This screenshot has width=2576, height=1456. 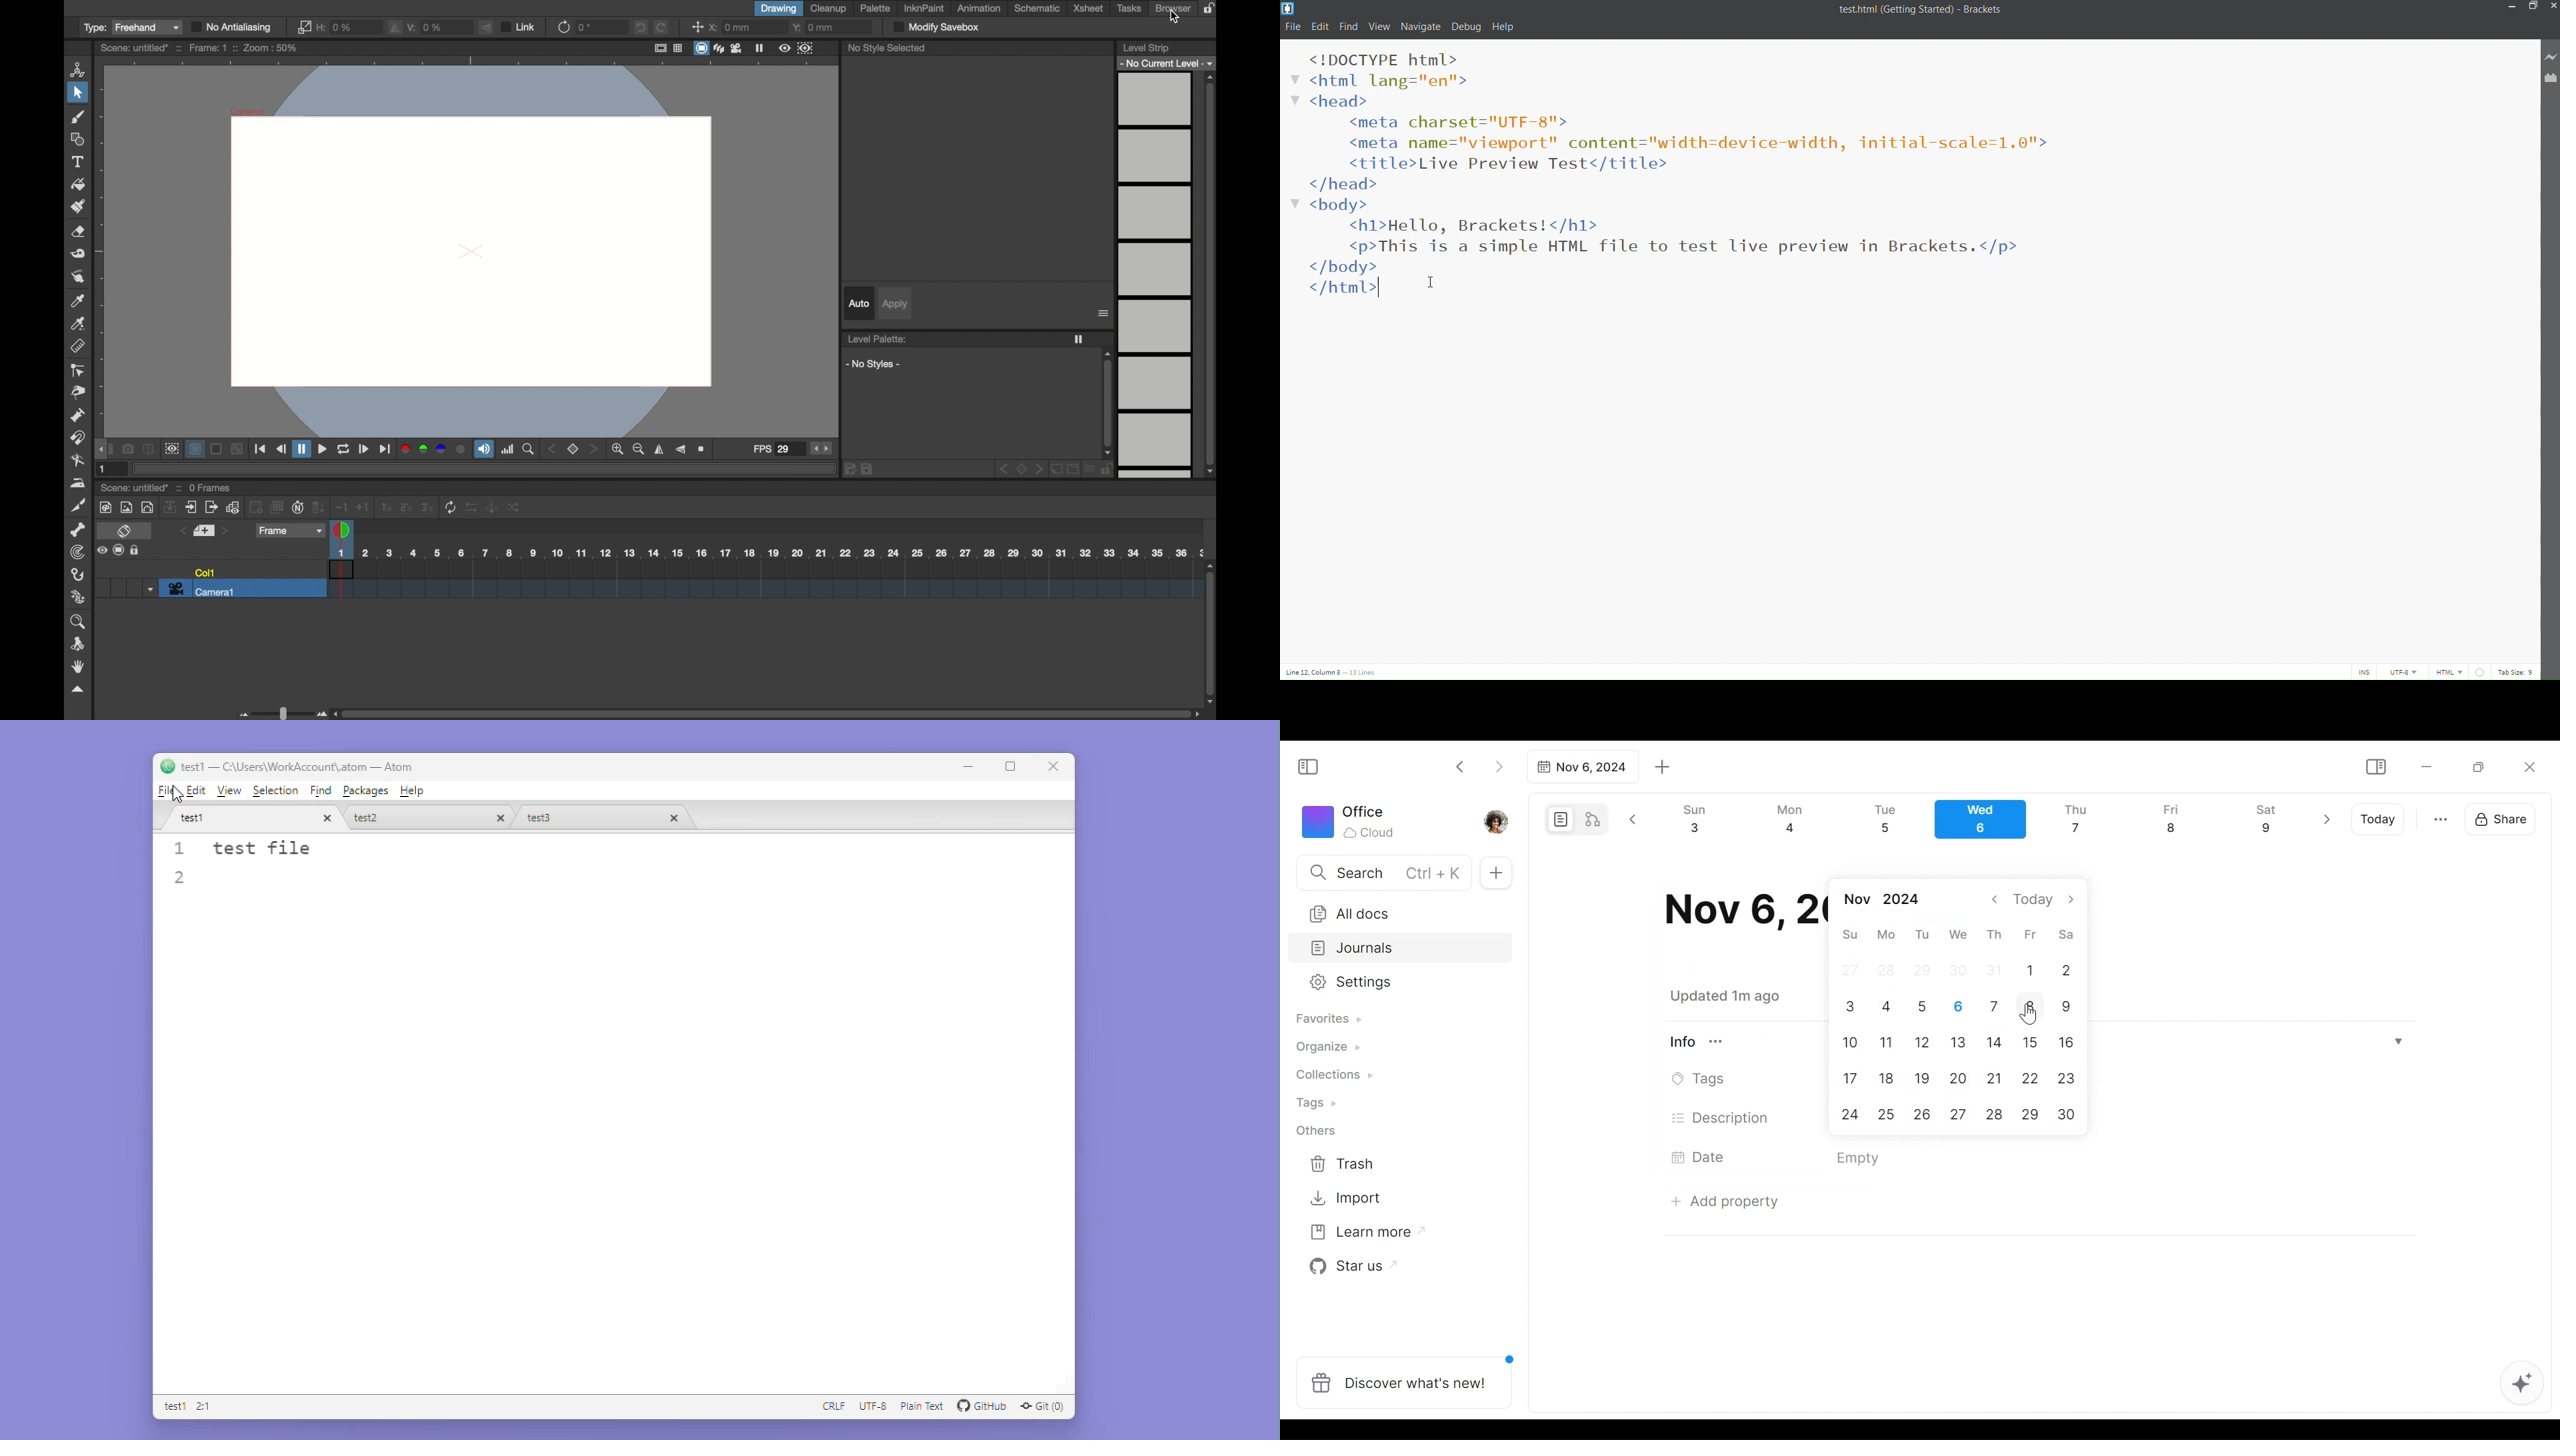 What do you see at coordinates (1986, 823) in the screenshot?
I see `Calendar` at bounding box center [1986, 823].